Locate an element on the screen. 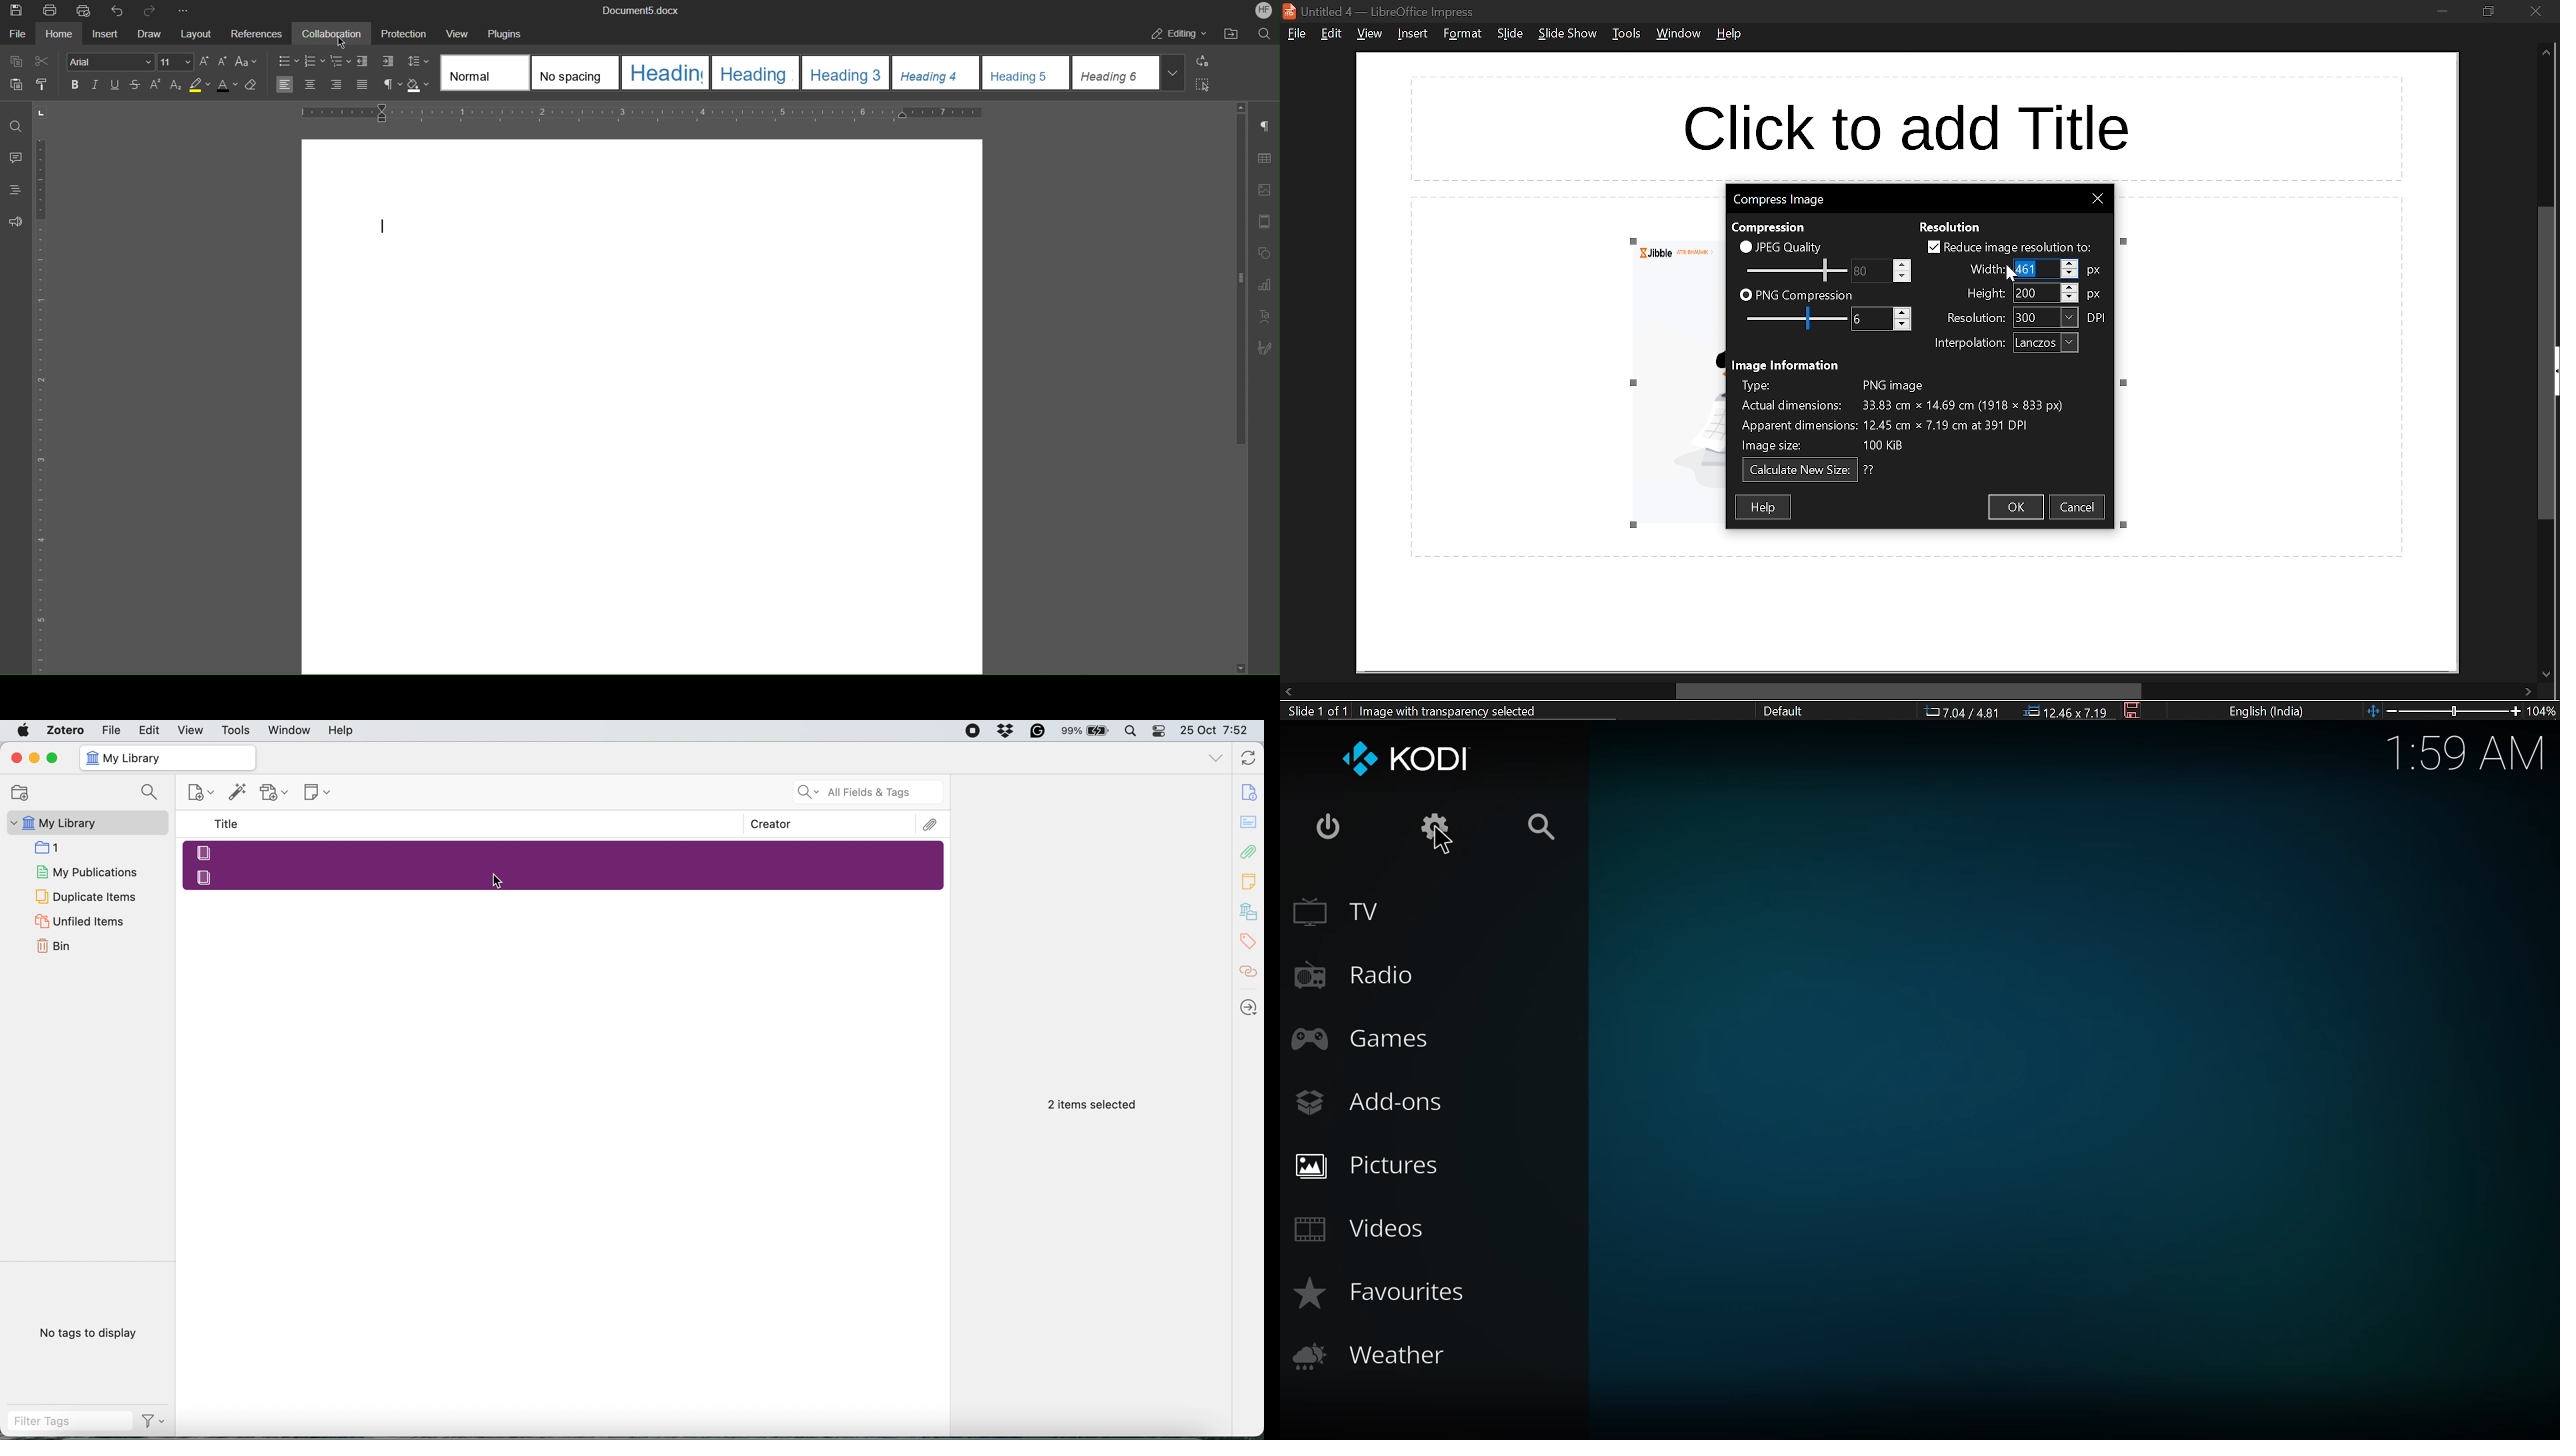 This screenshot has height=1456, width=2576. current slide is located at coordinates (1313, 712).